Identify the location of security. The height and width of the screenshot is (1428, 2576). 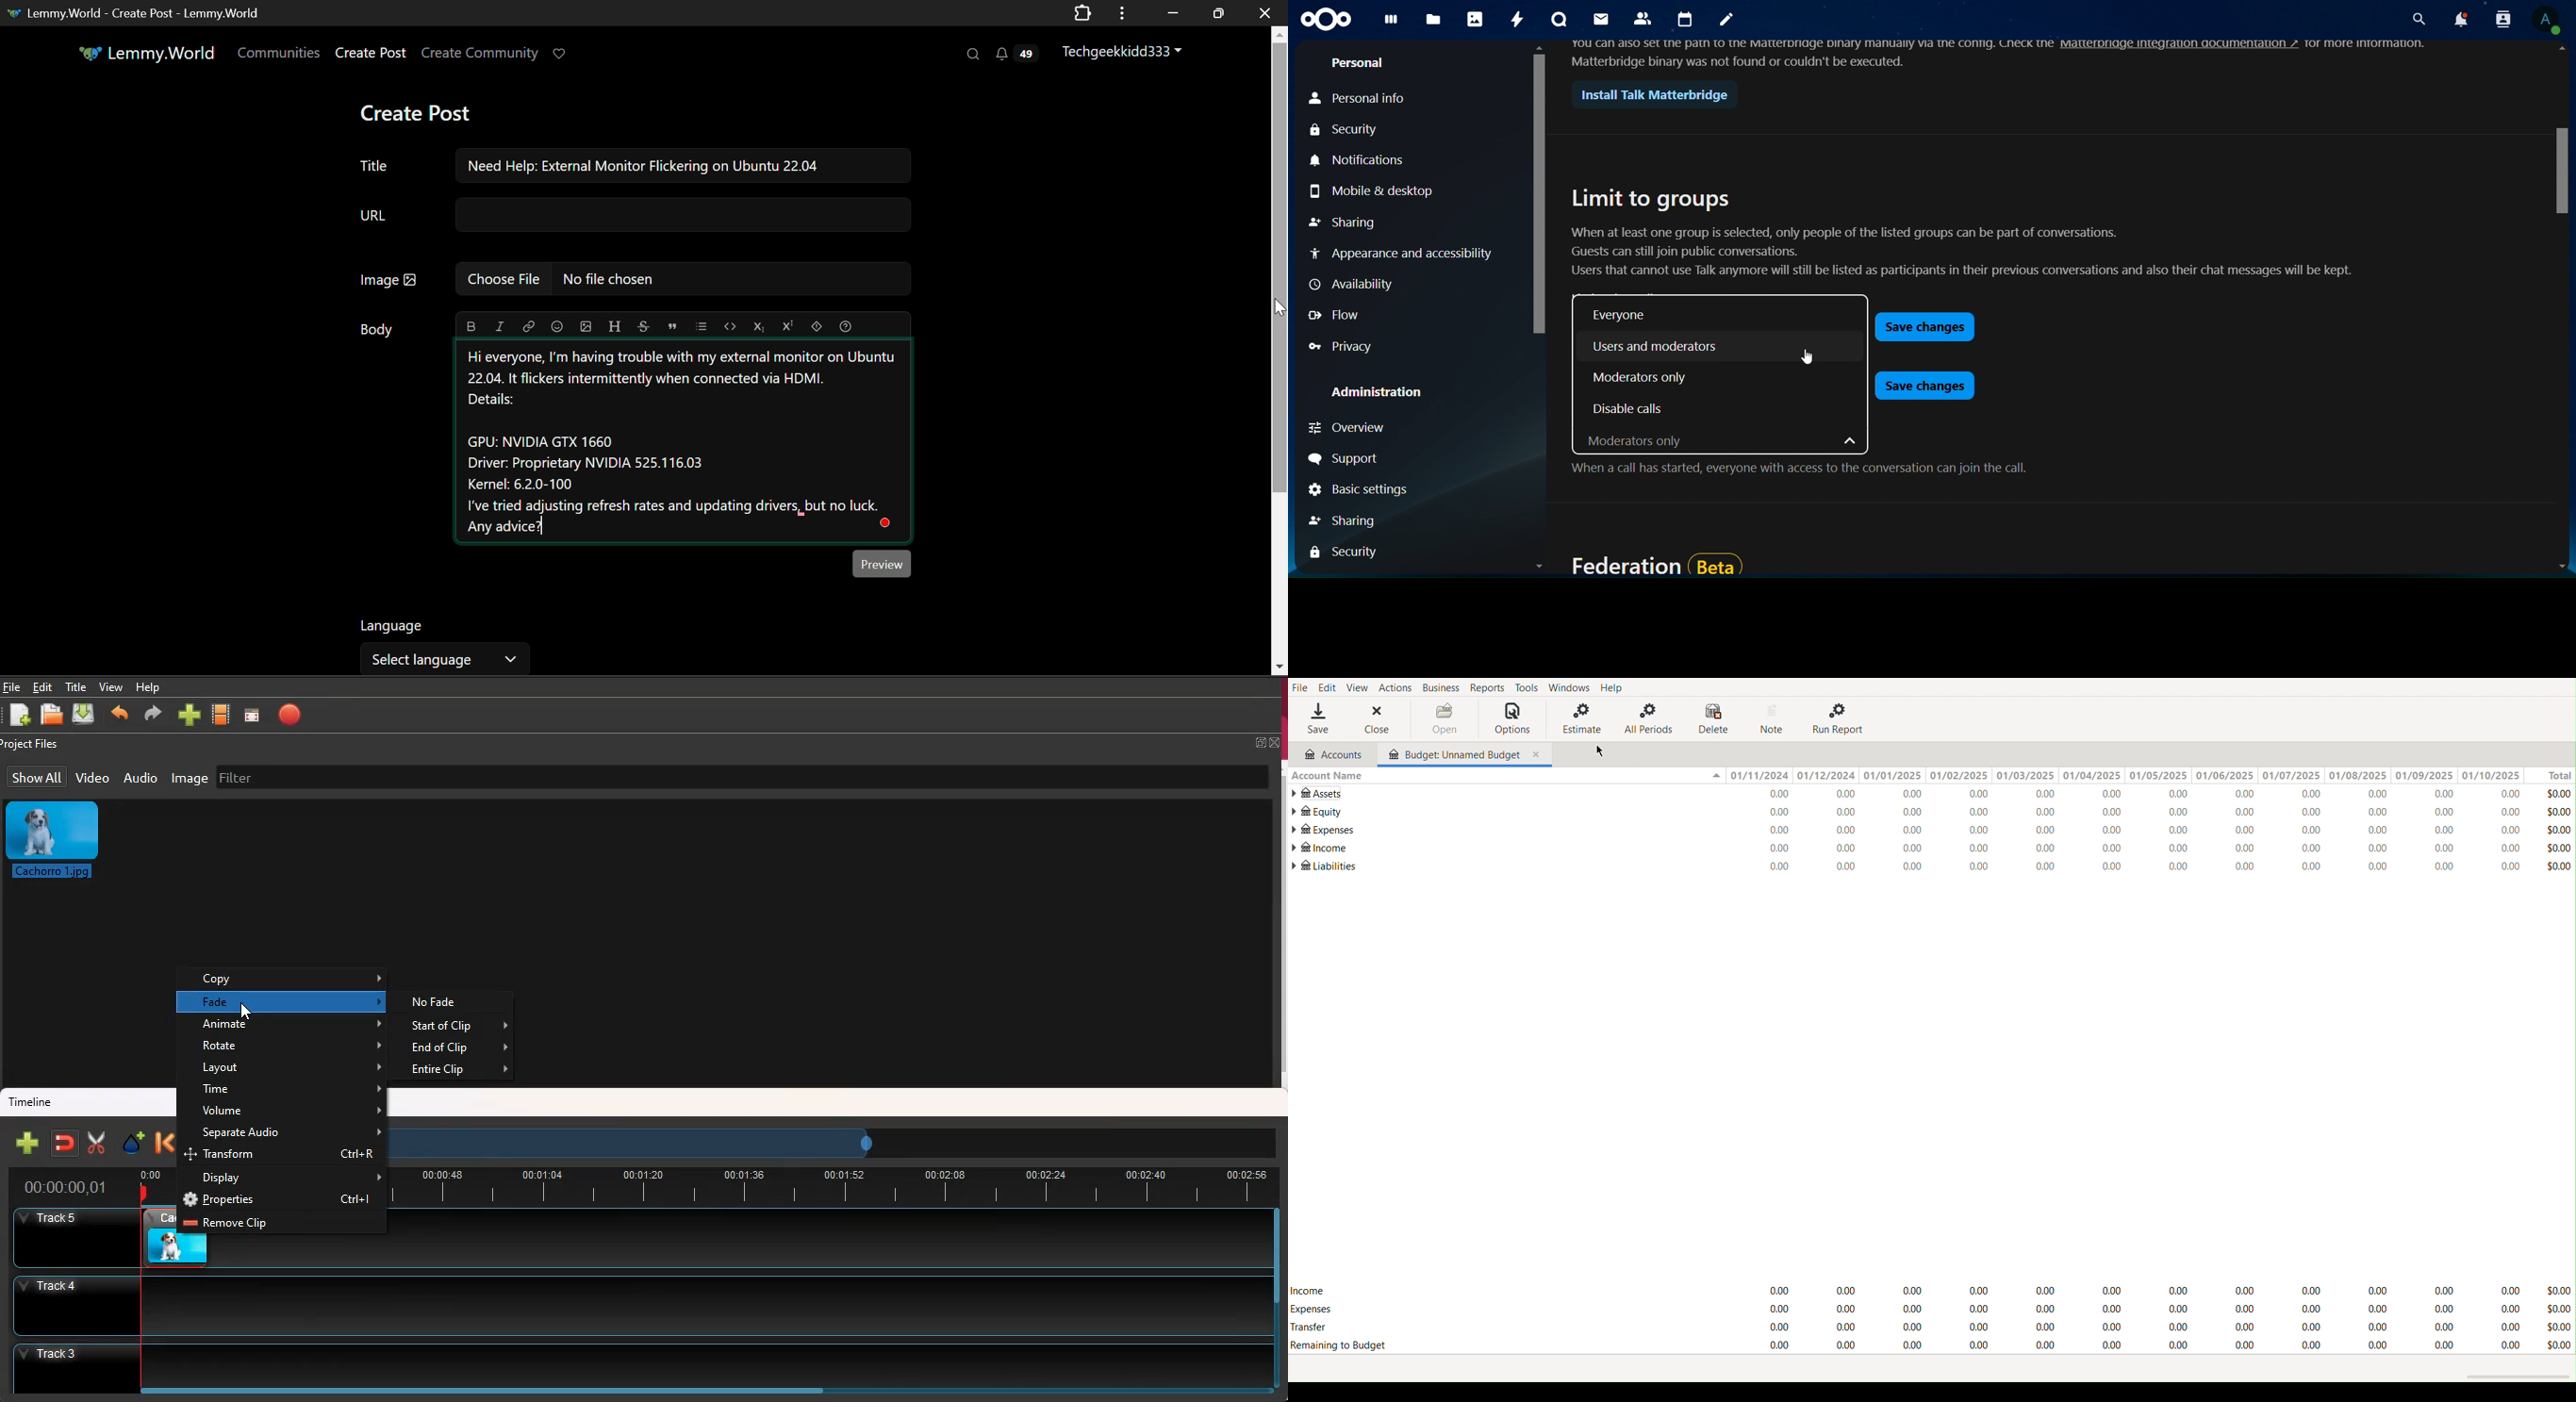
(1347, 131).